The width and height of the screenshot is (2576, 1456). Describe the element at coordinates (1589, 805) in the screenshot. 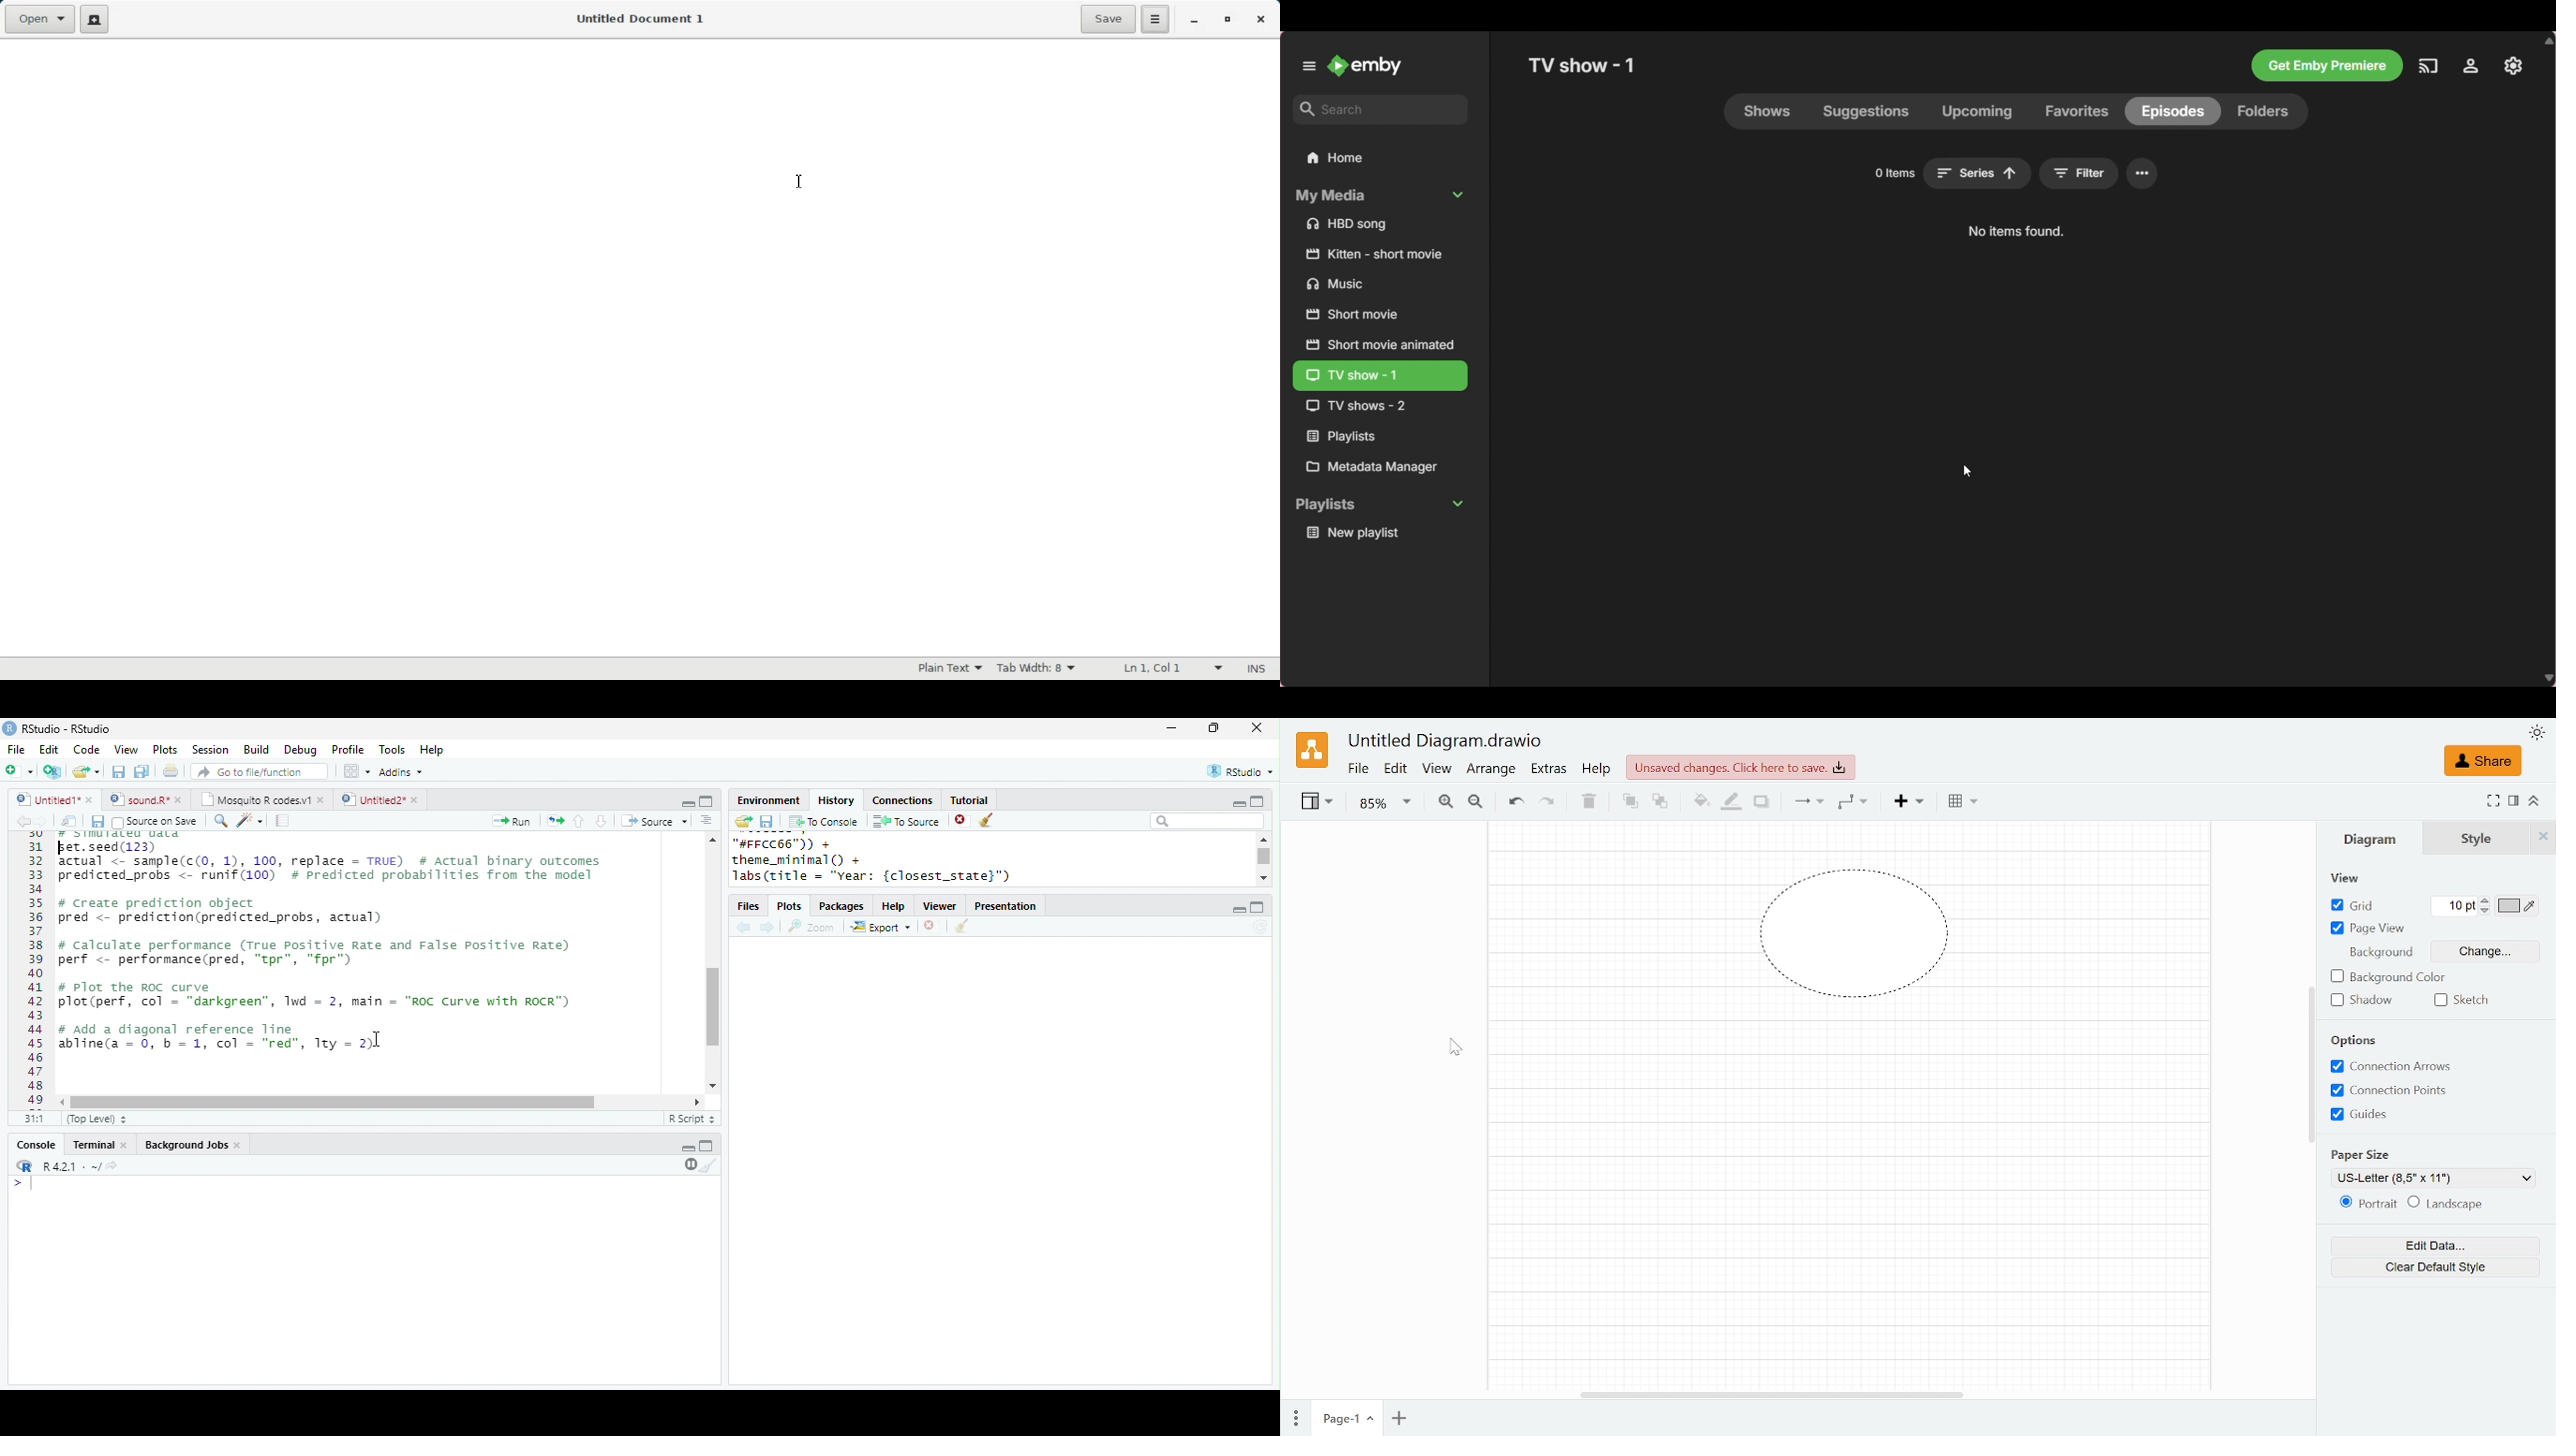

I see `Delete` at that location.